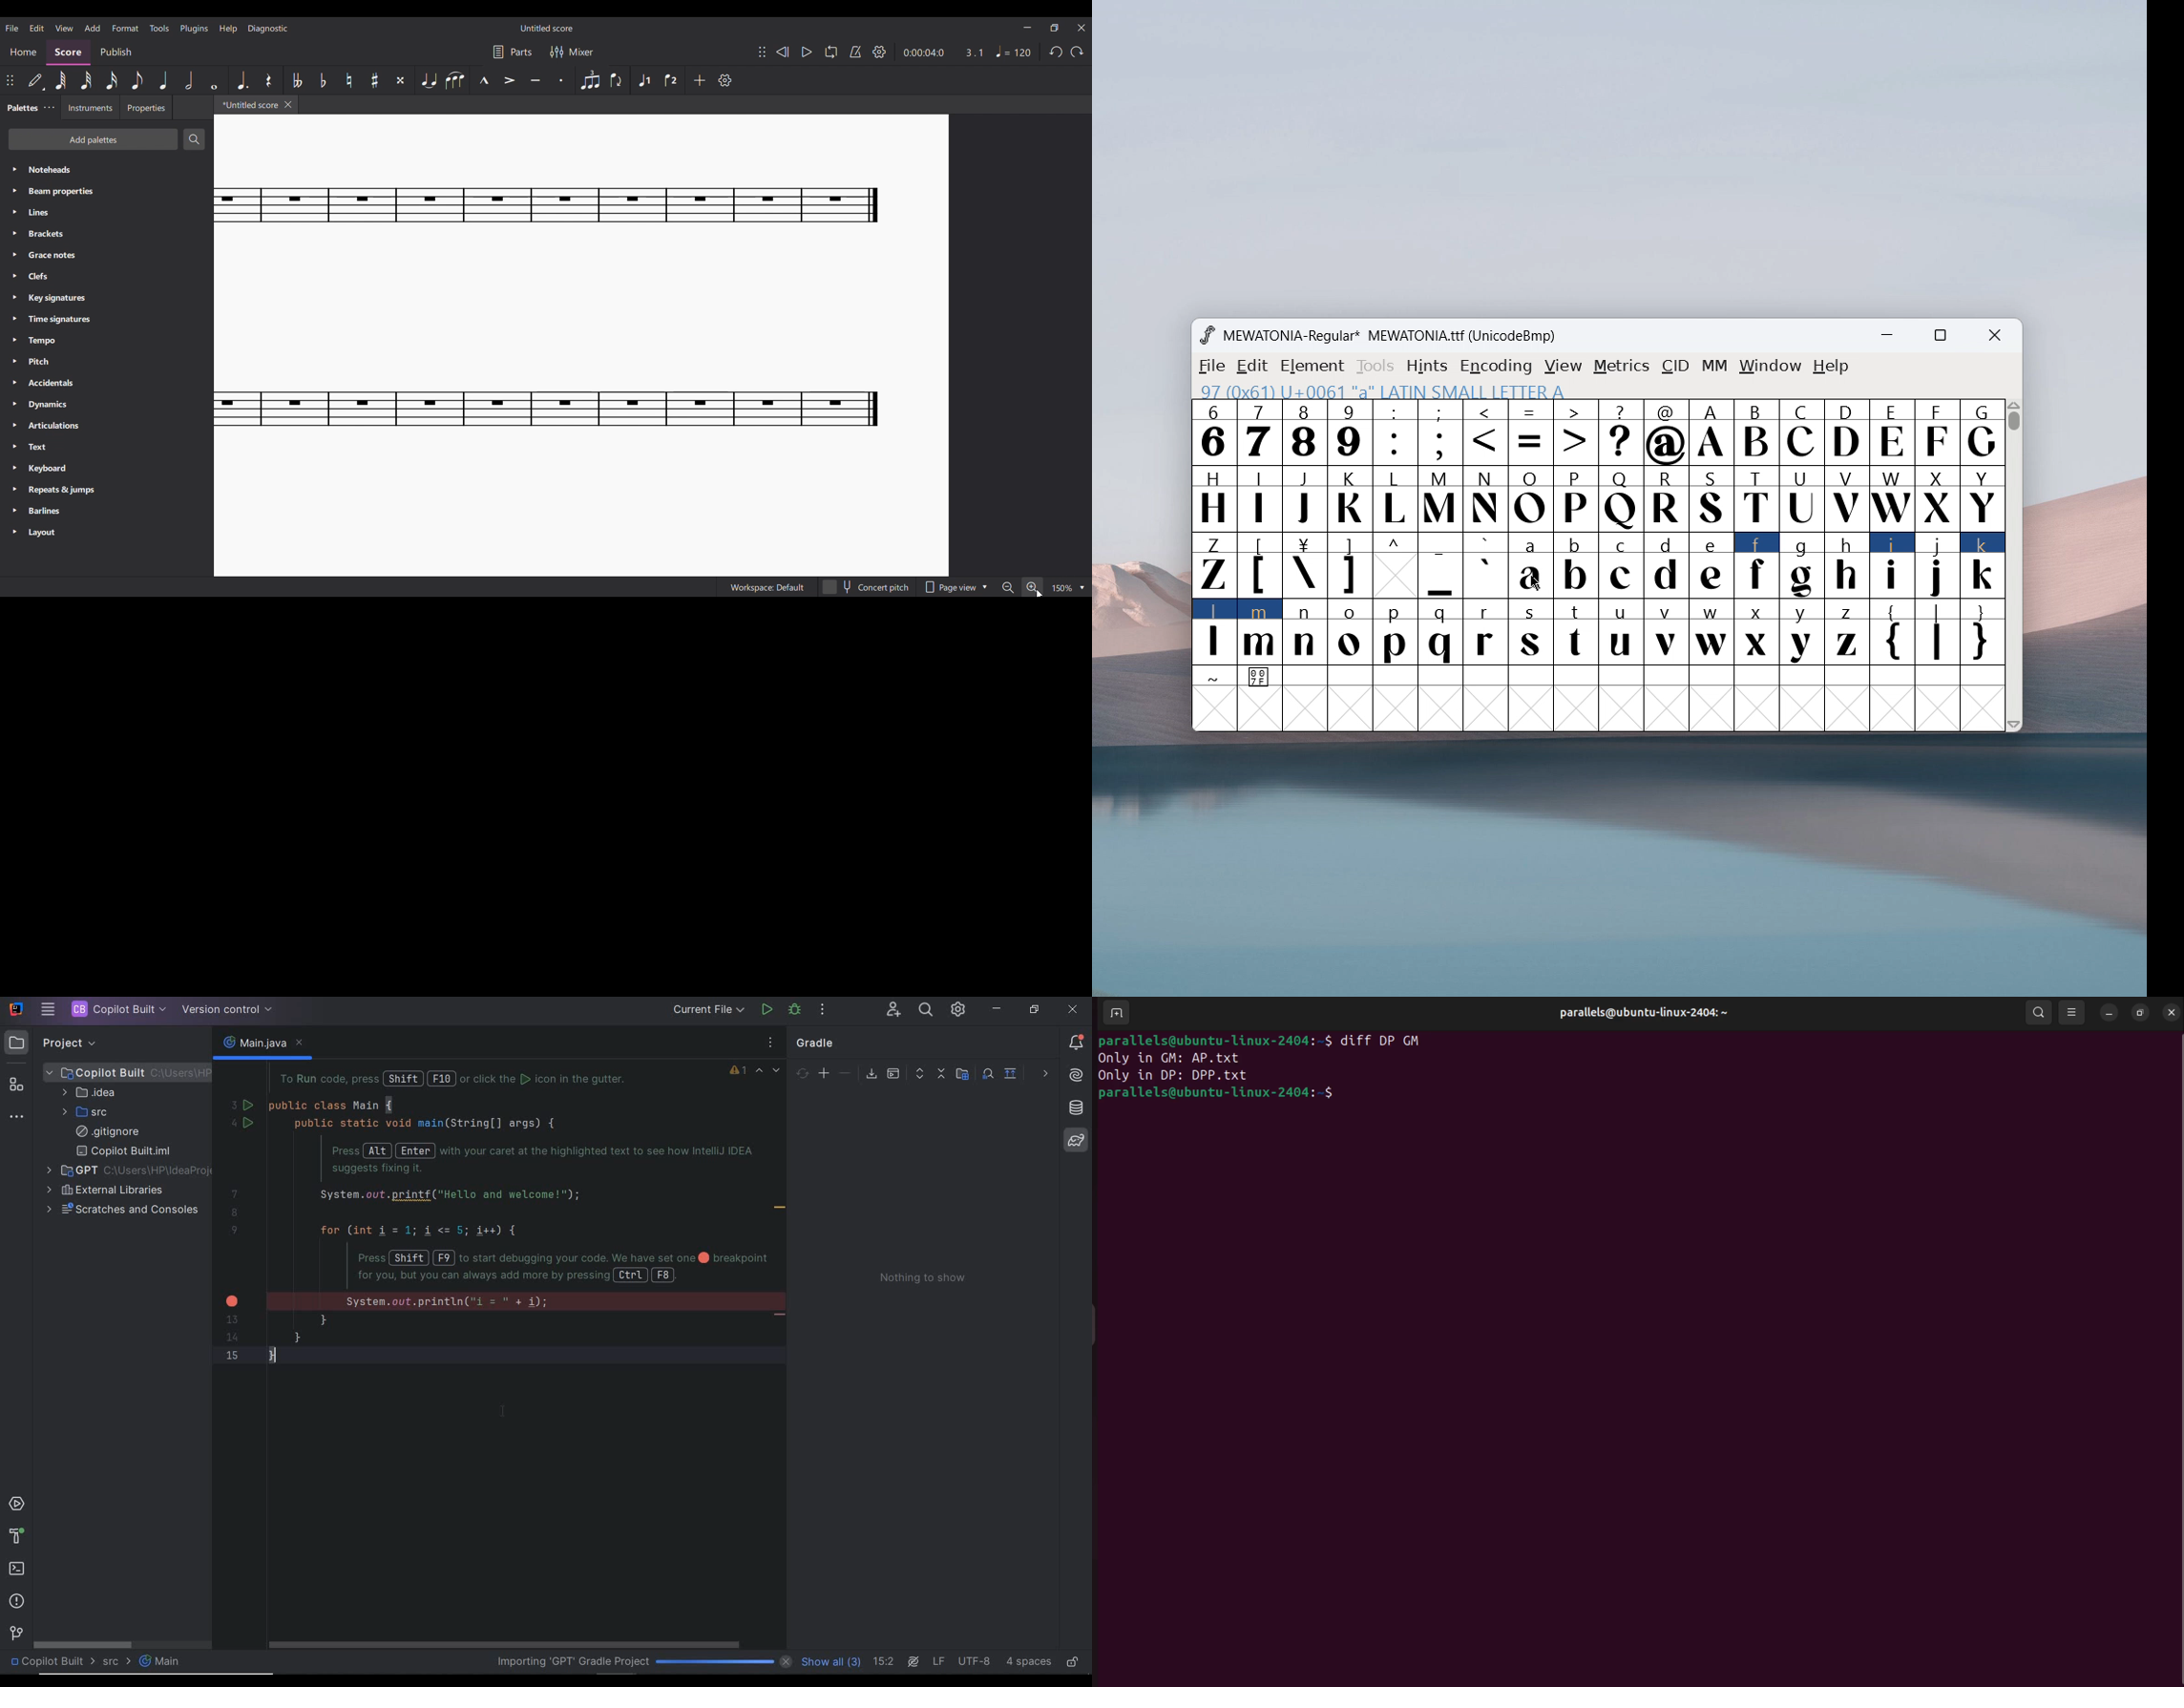 This screenshot has width=2184, height=1708. I want to click on element, so click(1313, 366).